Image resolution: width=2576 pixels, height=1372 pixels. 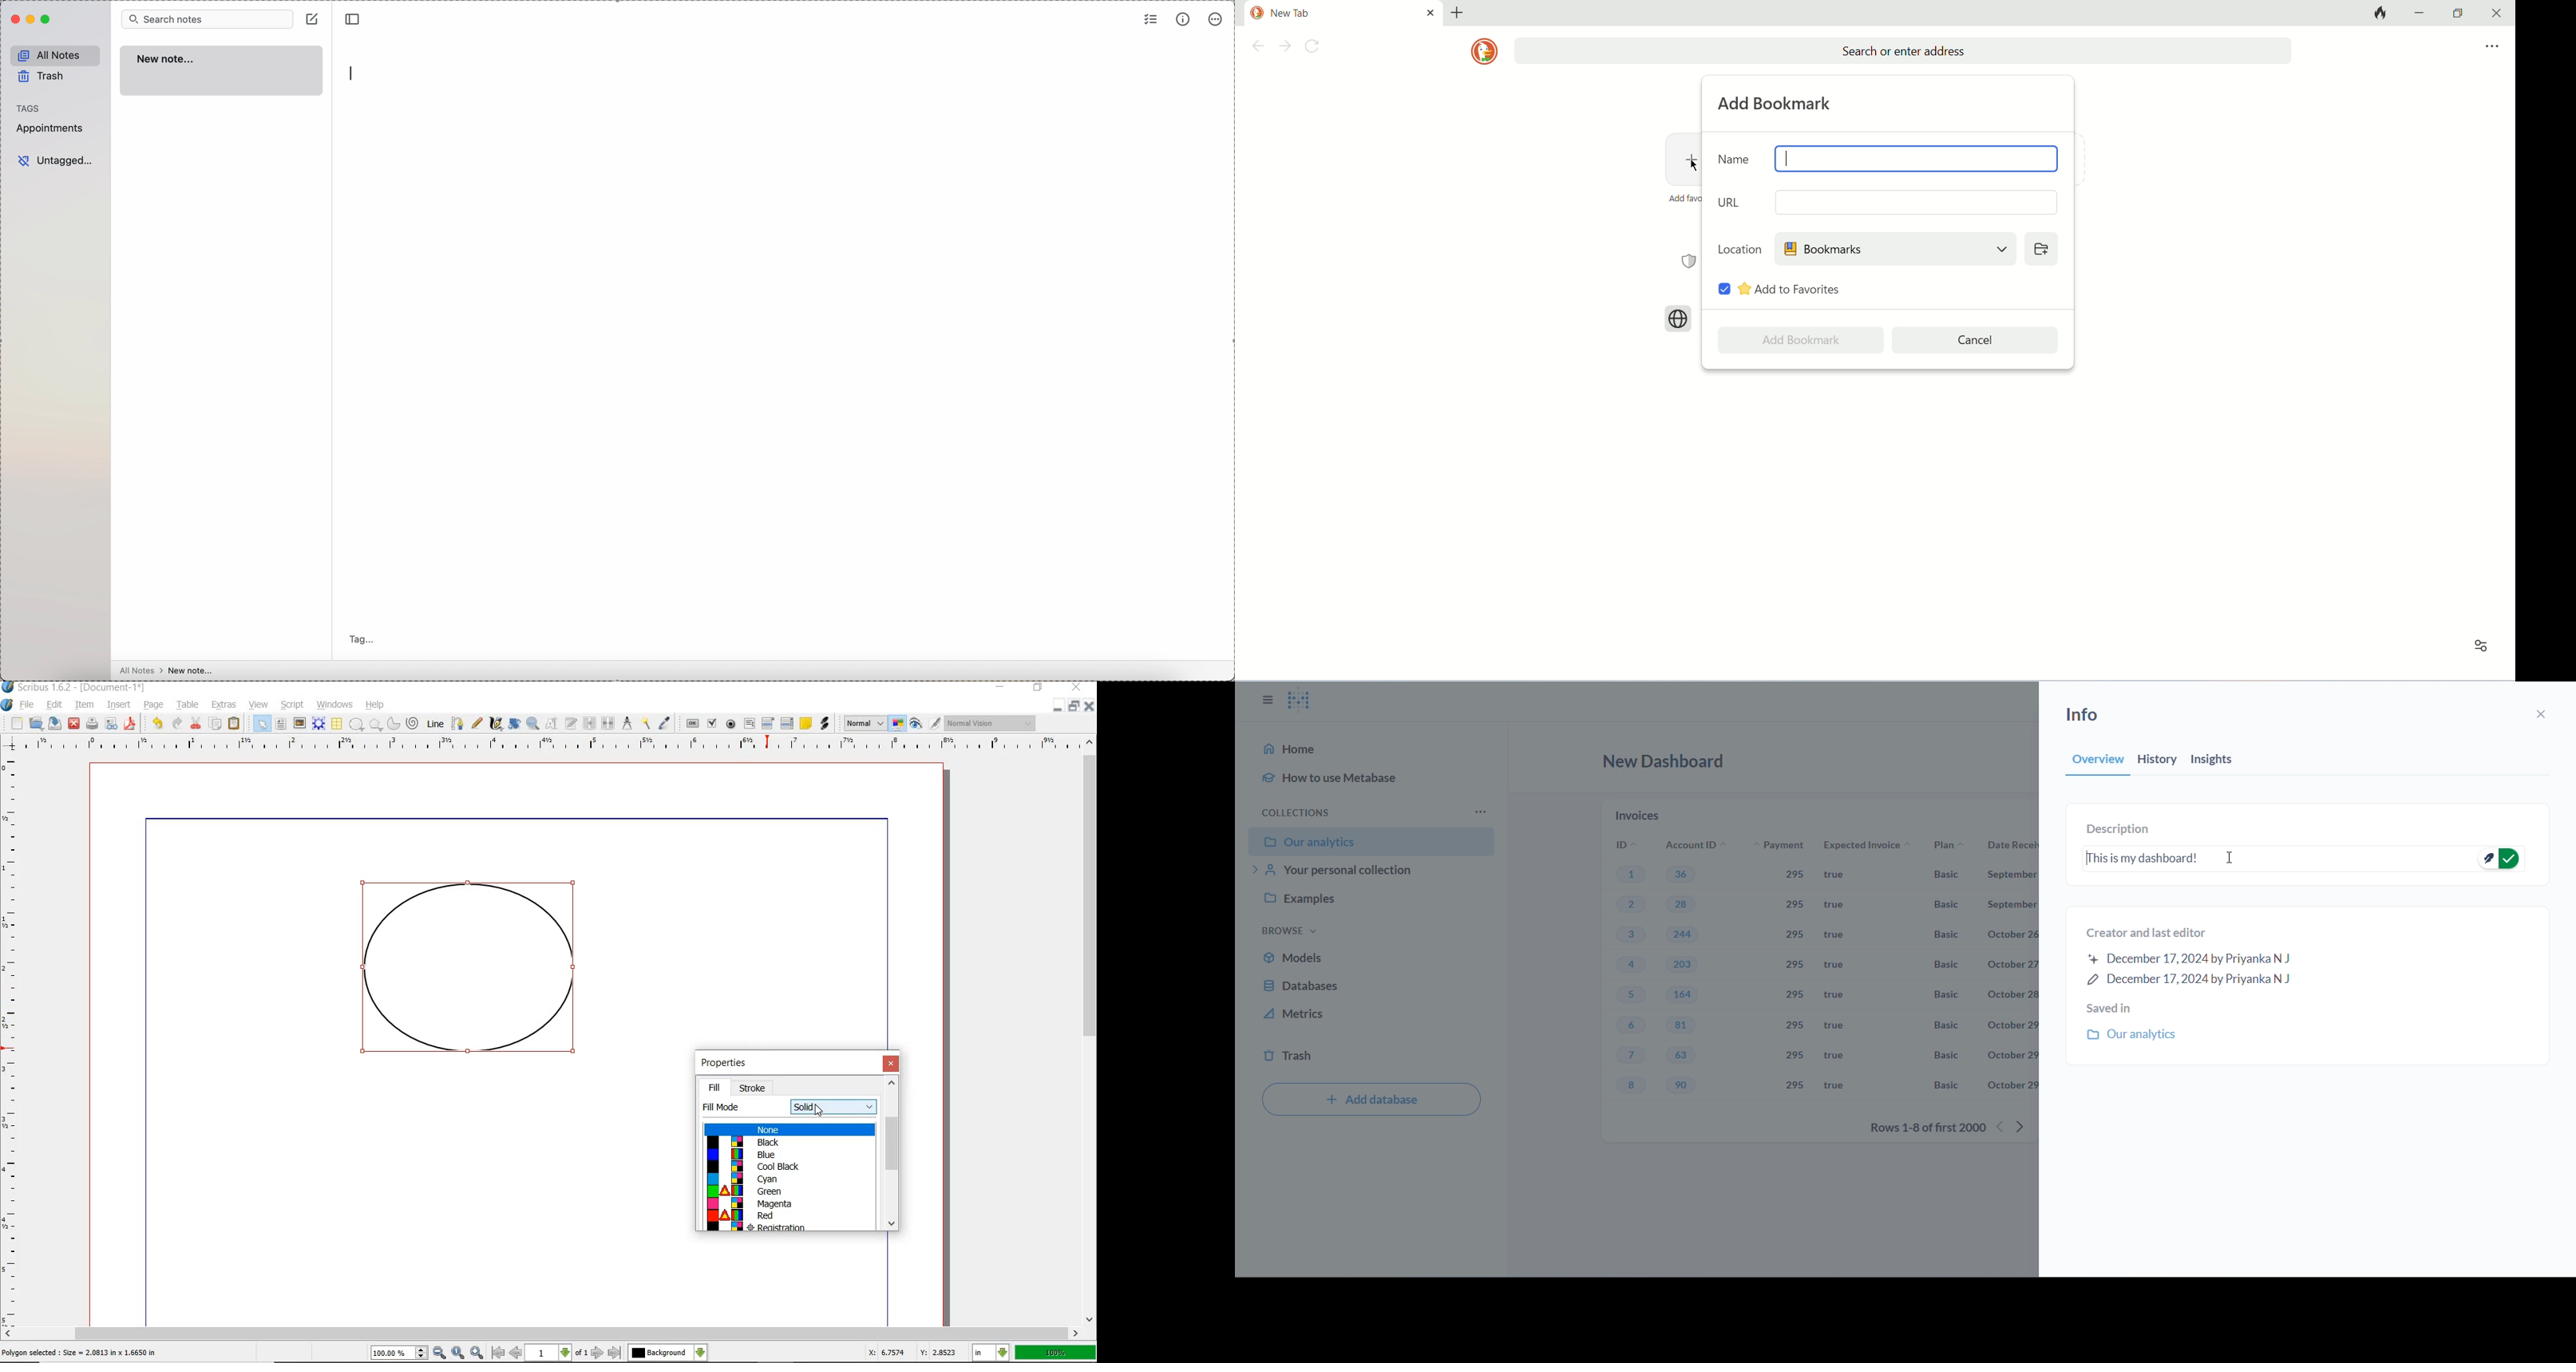 What do you see at coordinates (131, 725) in the screenshot?
I see `SAVE AS PDF` at bounding box center [131, 725].